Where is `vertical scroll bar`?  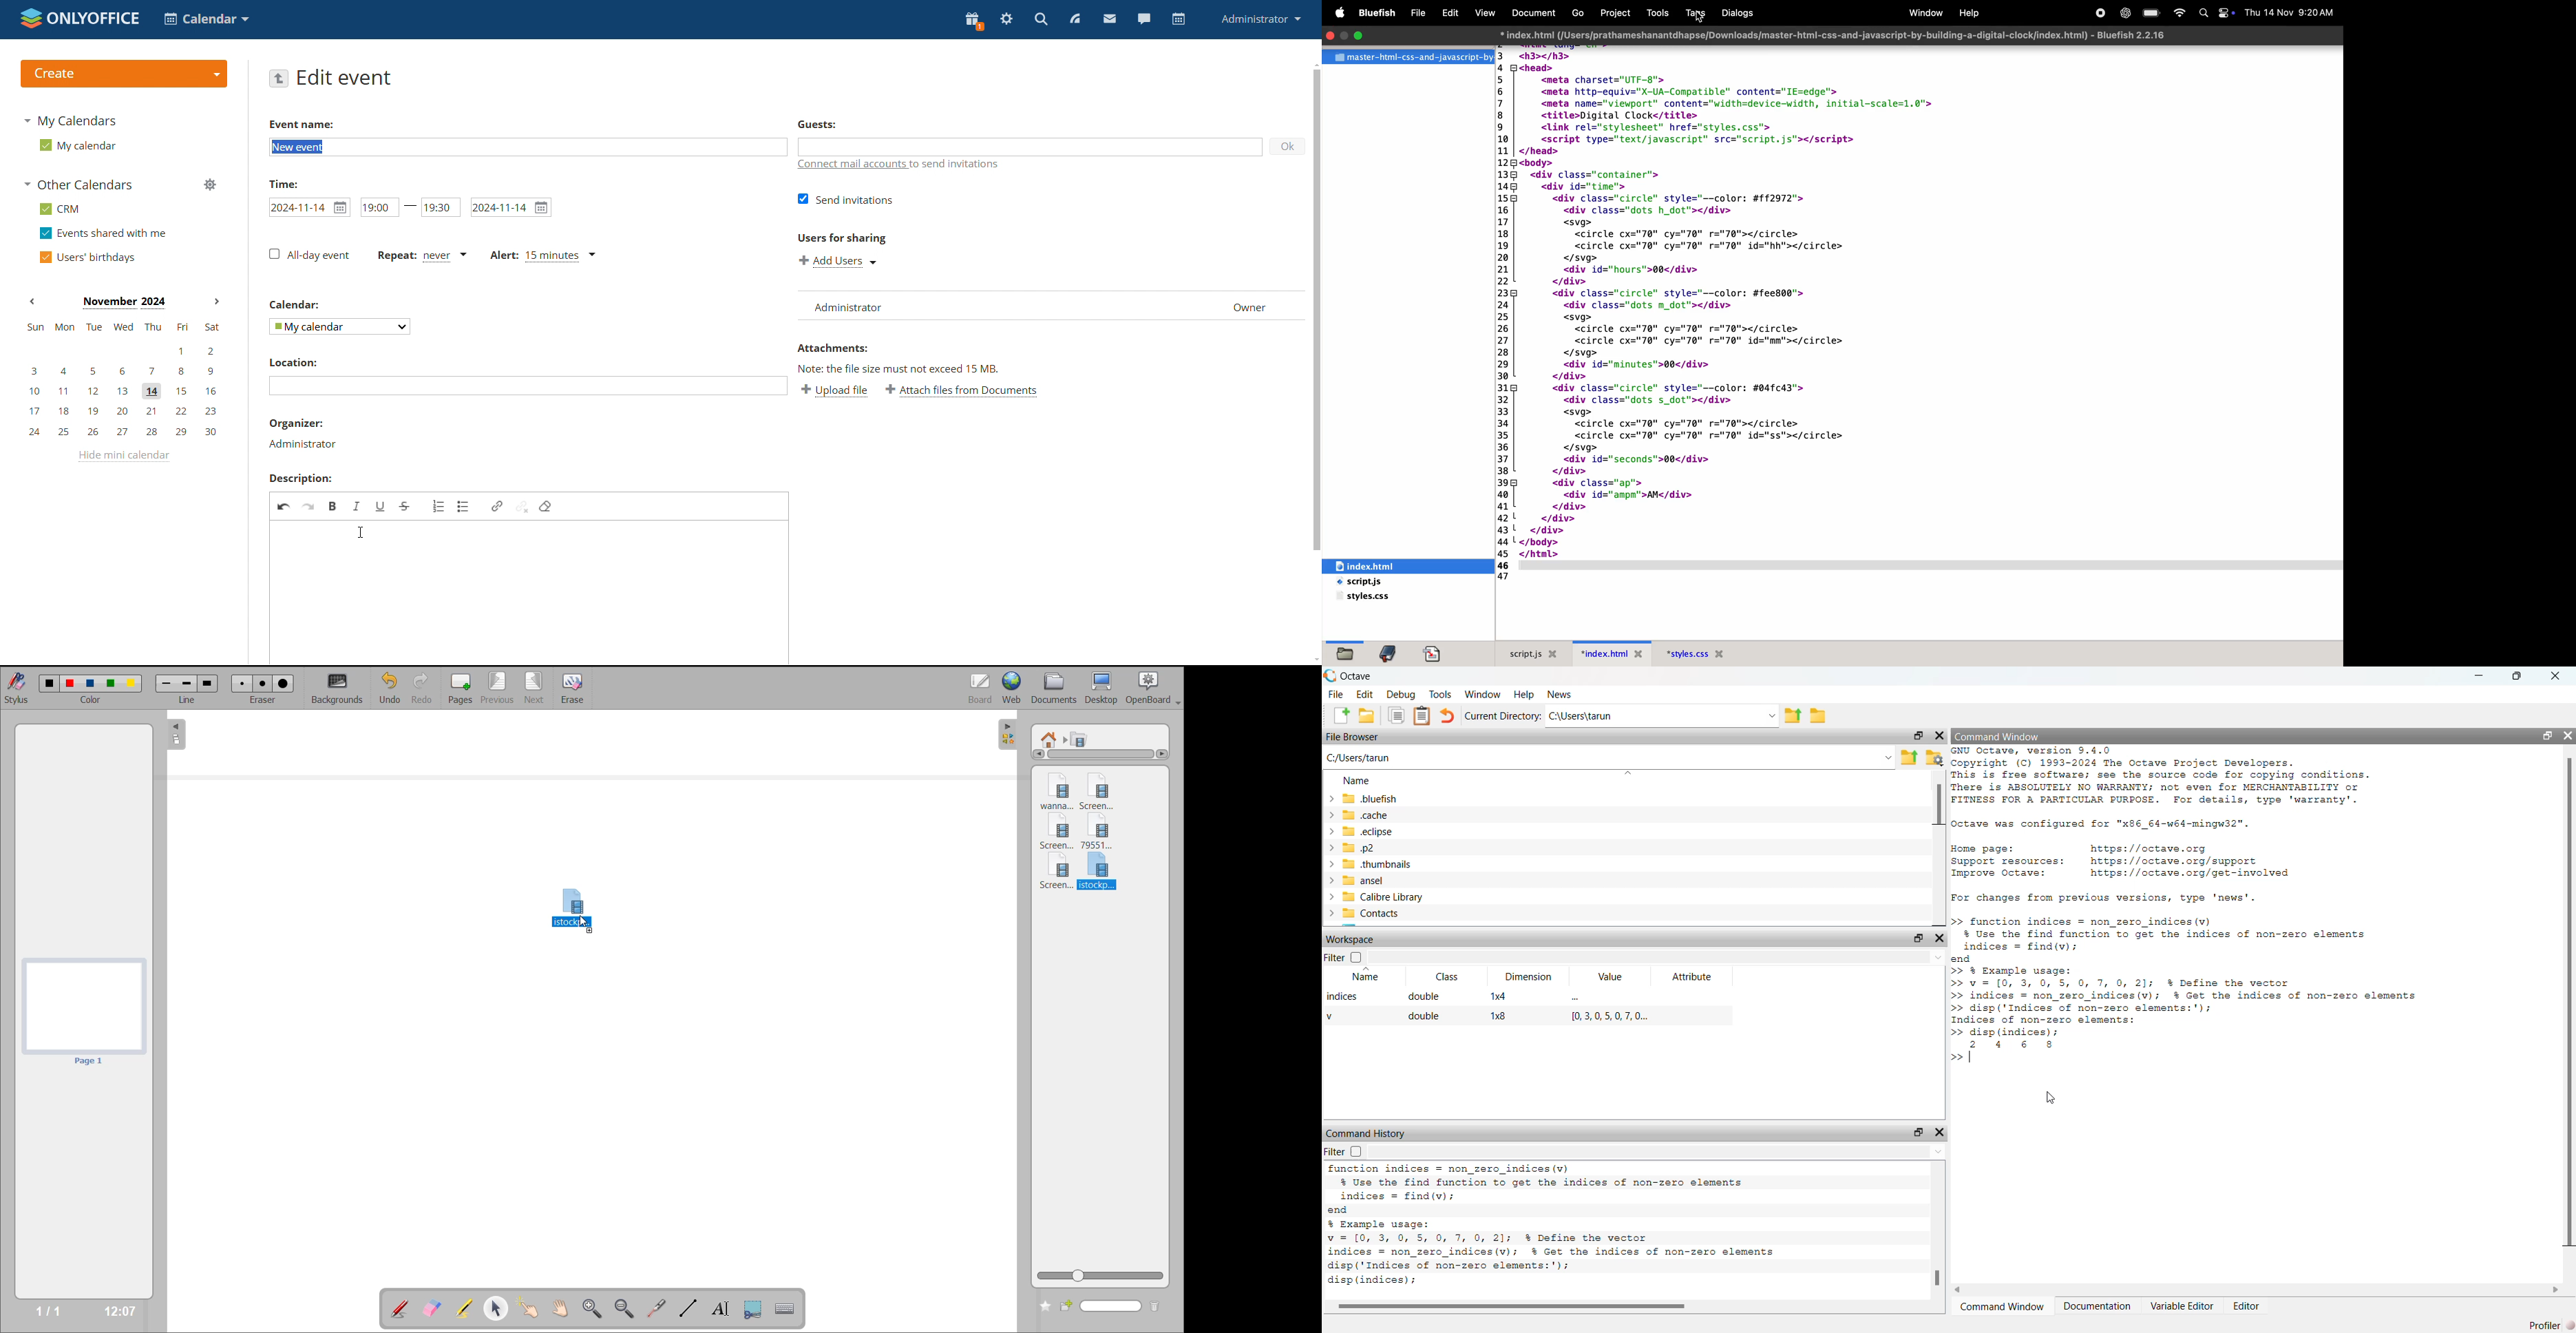 vertical scroll bar is located at coordinates (2568, 1003).